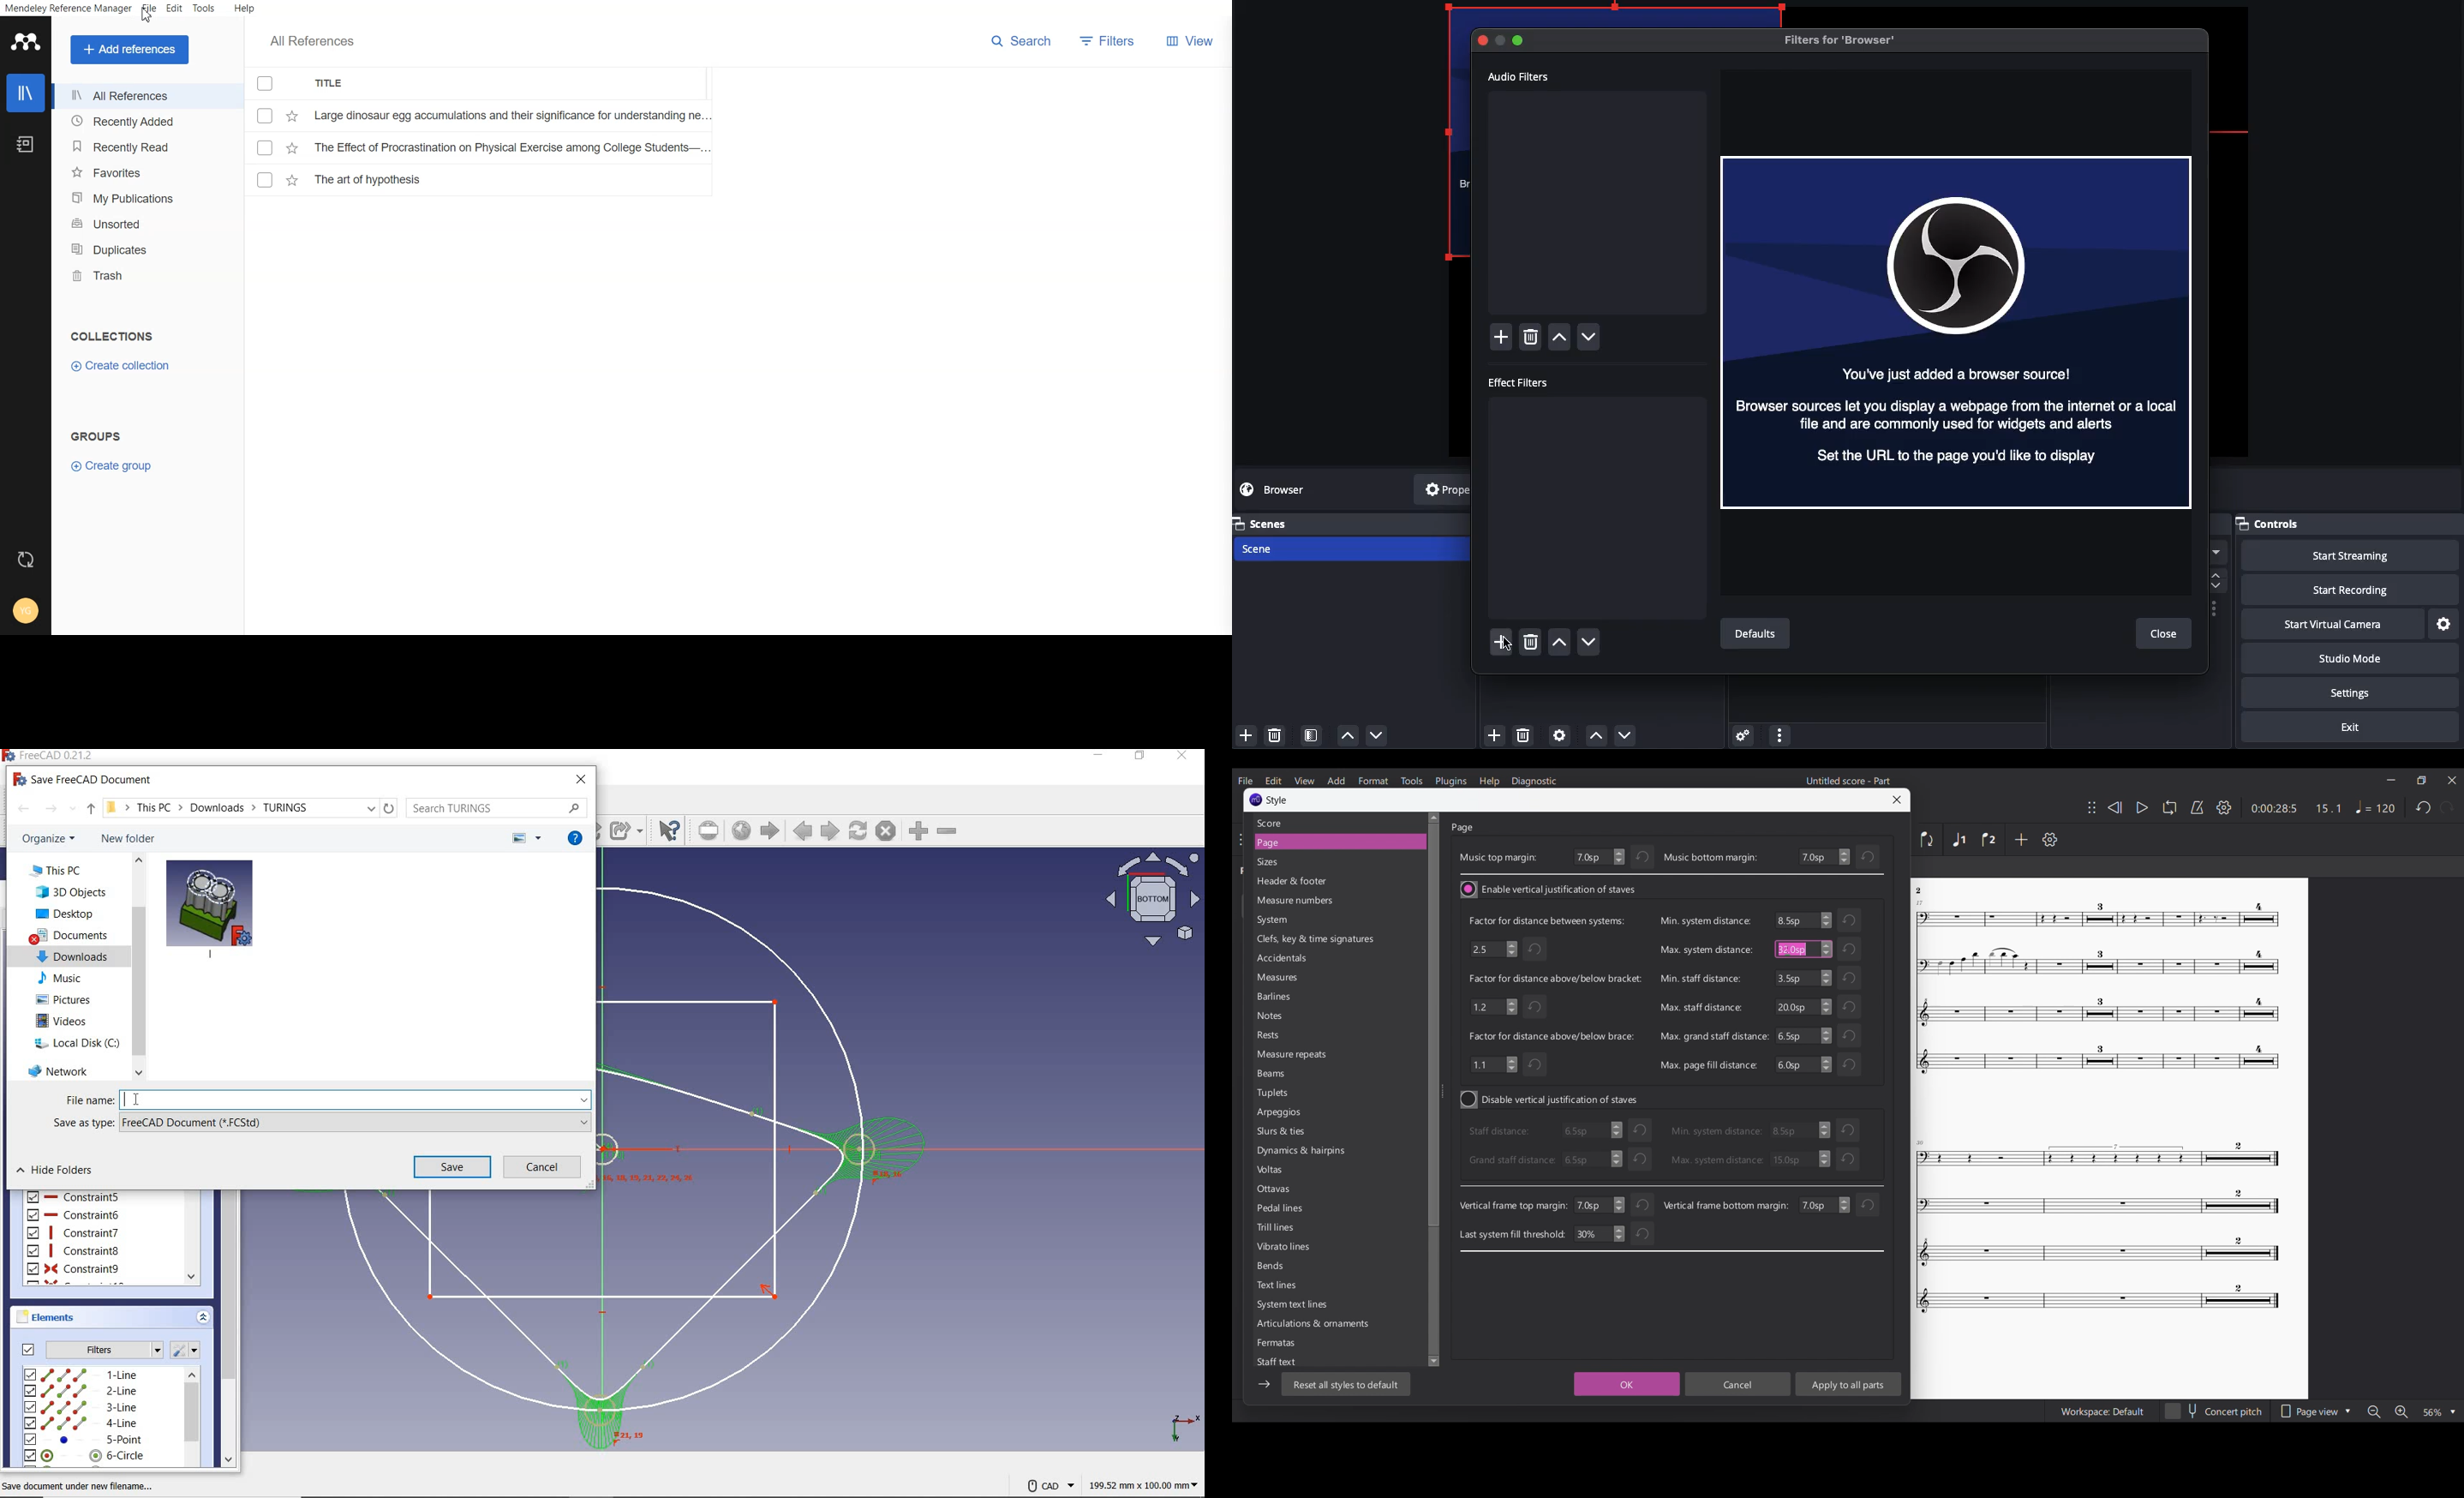 The image size is (2464, 1512). I want to click on what's this?, so click(668, 831).